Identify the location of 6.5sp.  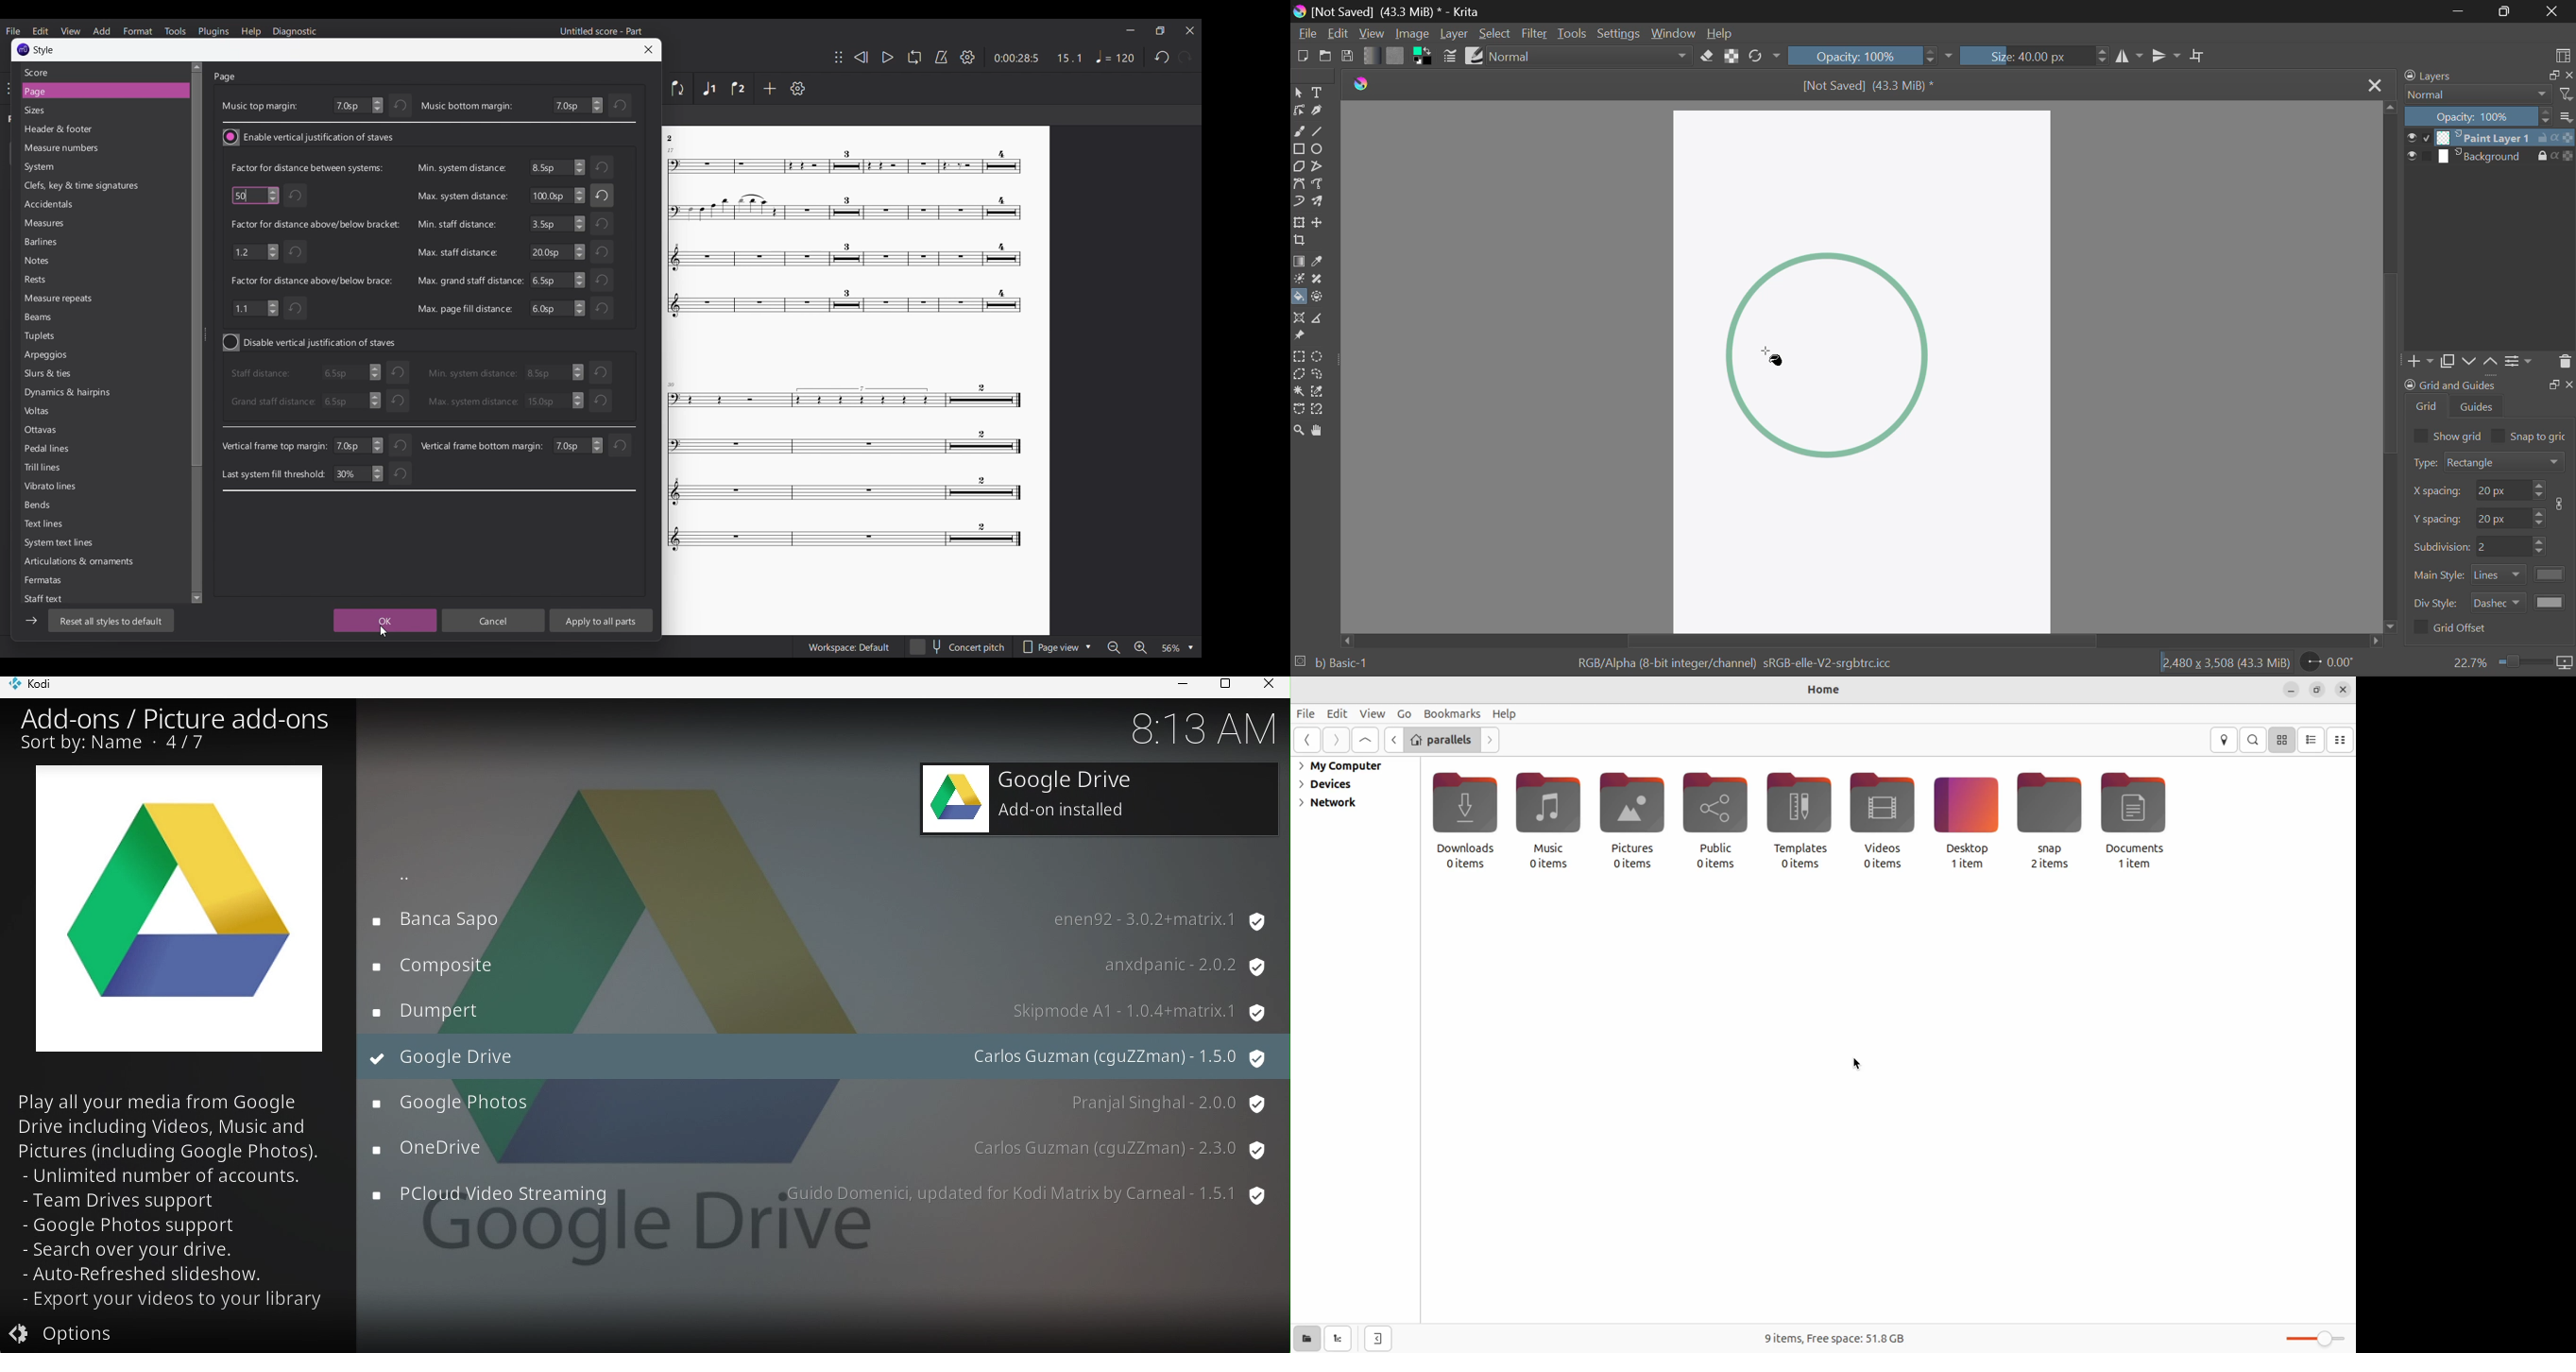
(556, 309).